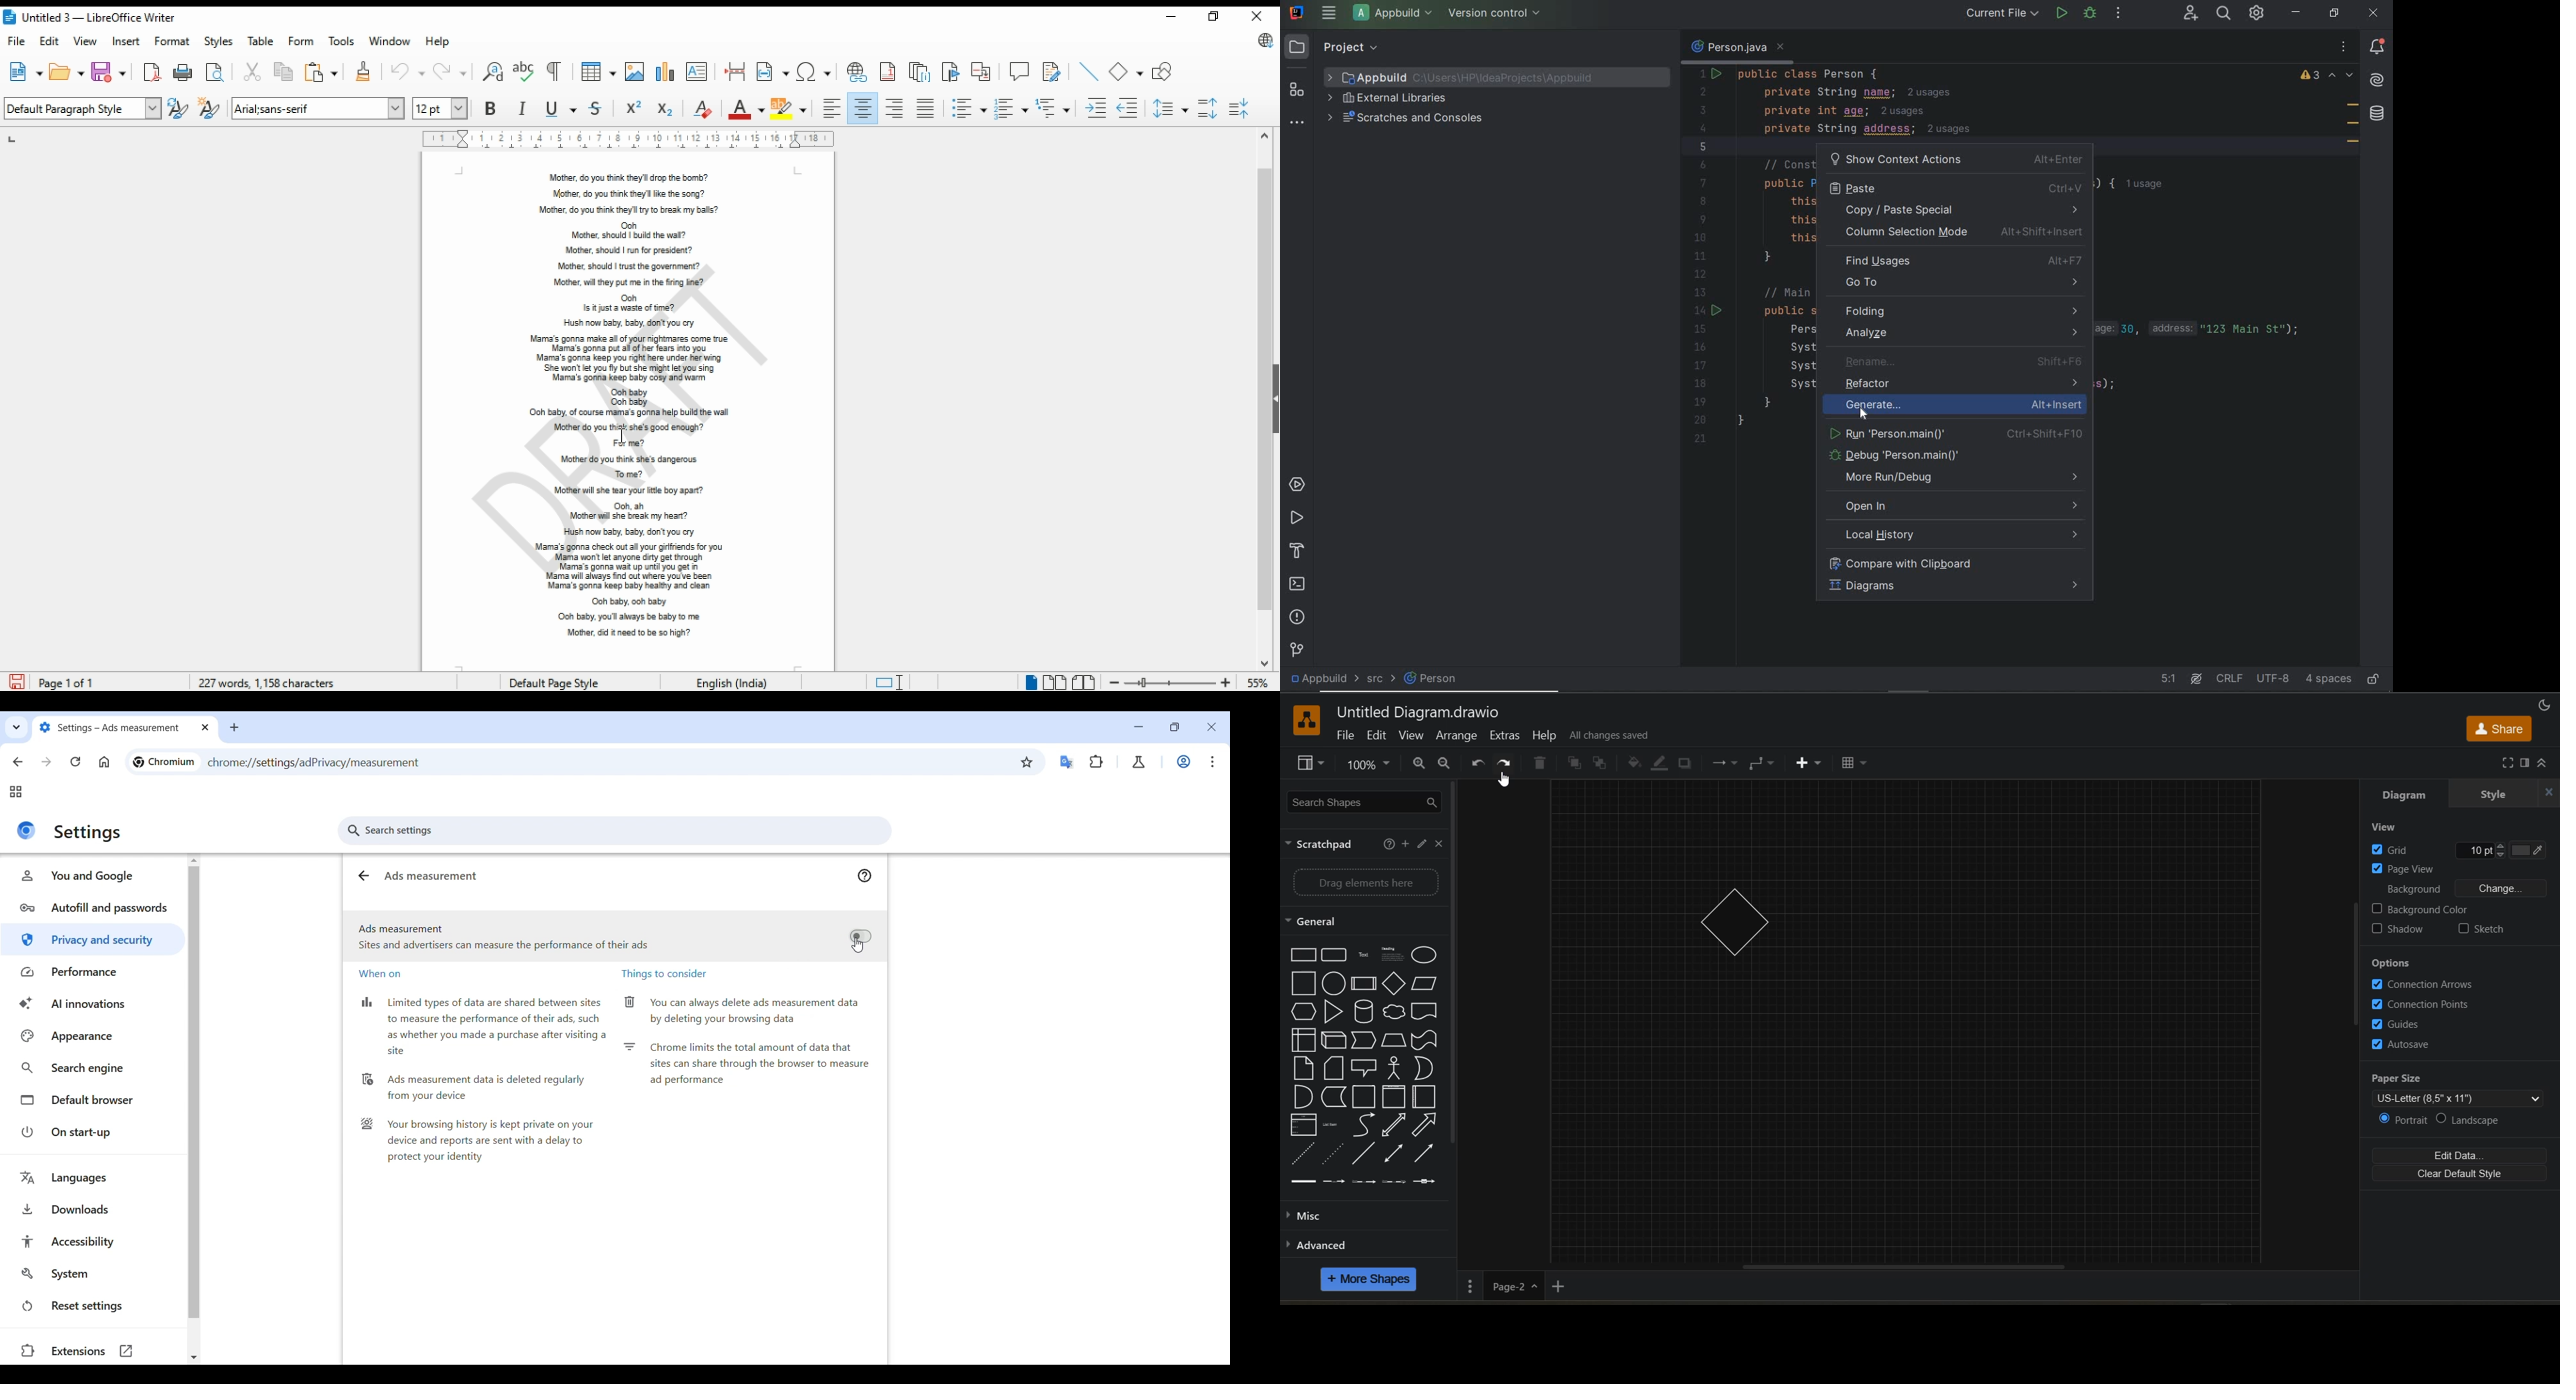  What do you see at coordinates (2230, 679) in the screenshot?
I see `line separator` at bounding box center [2230, 679].